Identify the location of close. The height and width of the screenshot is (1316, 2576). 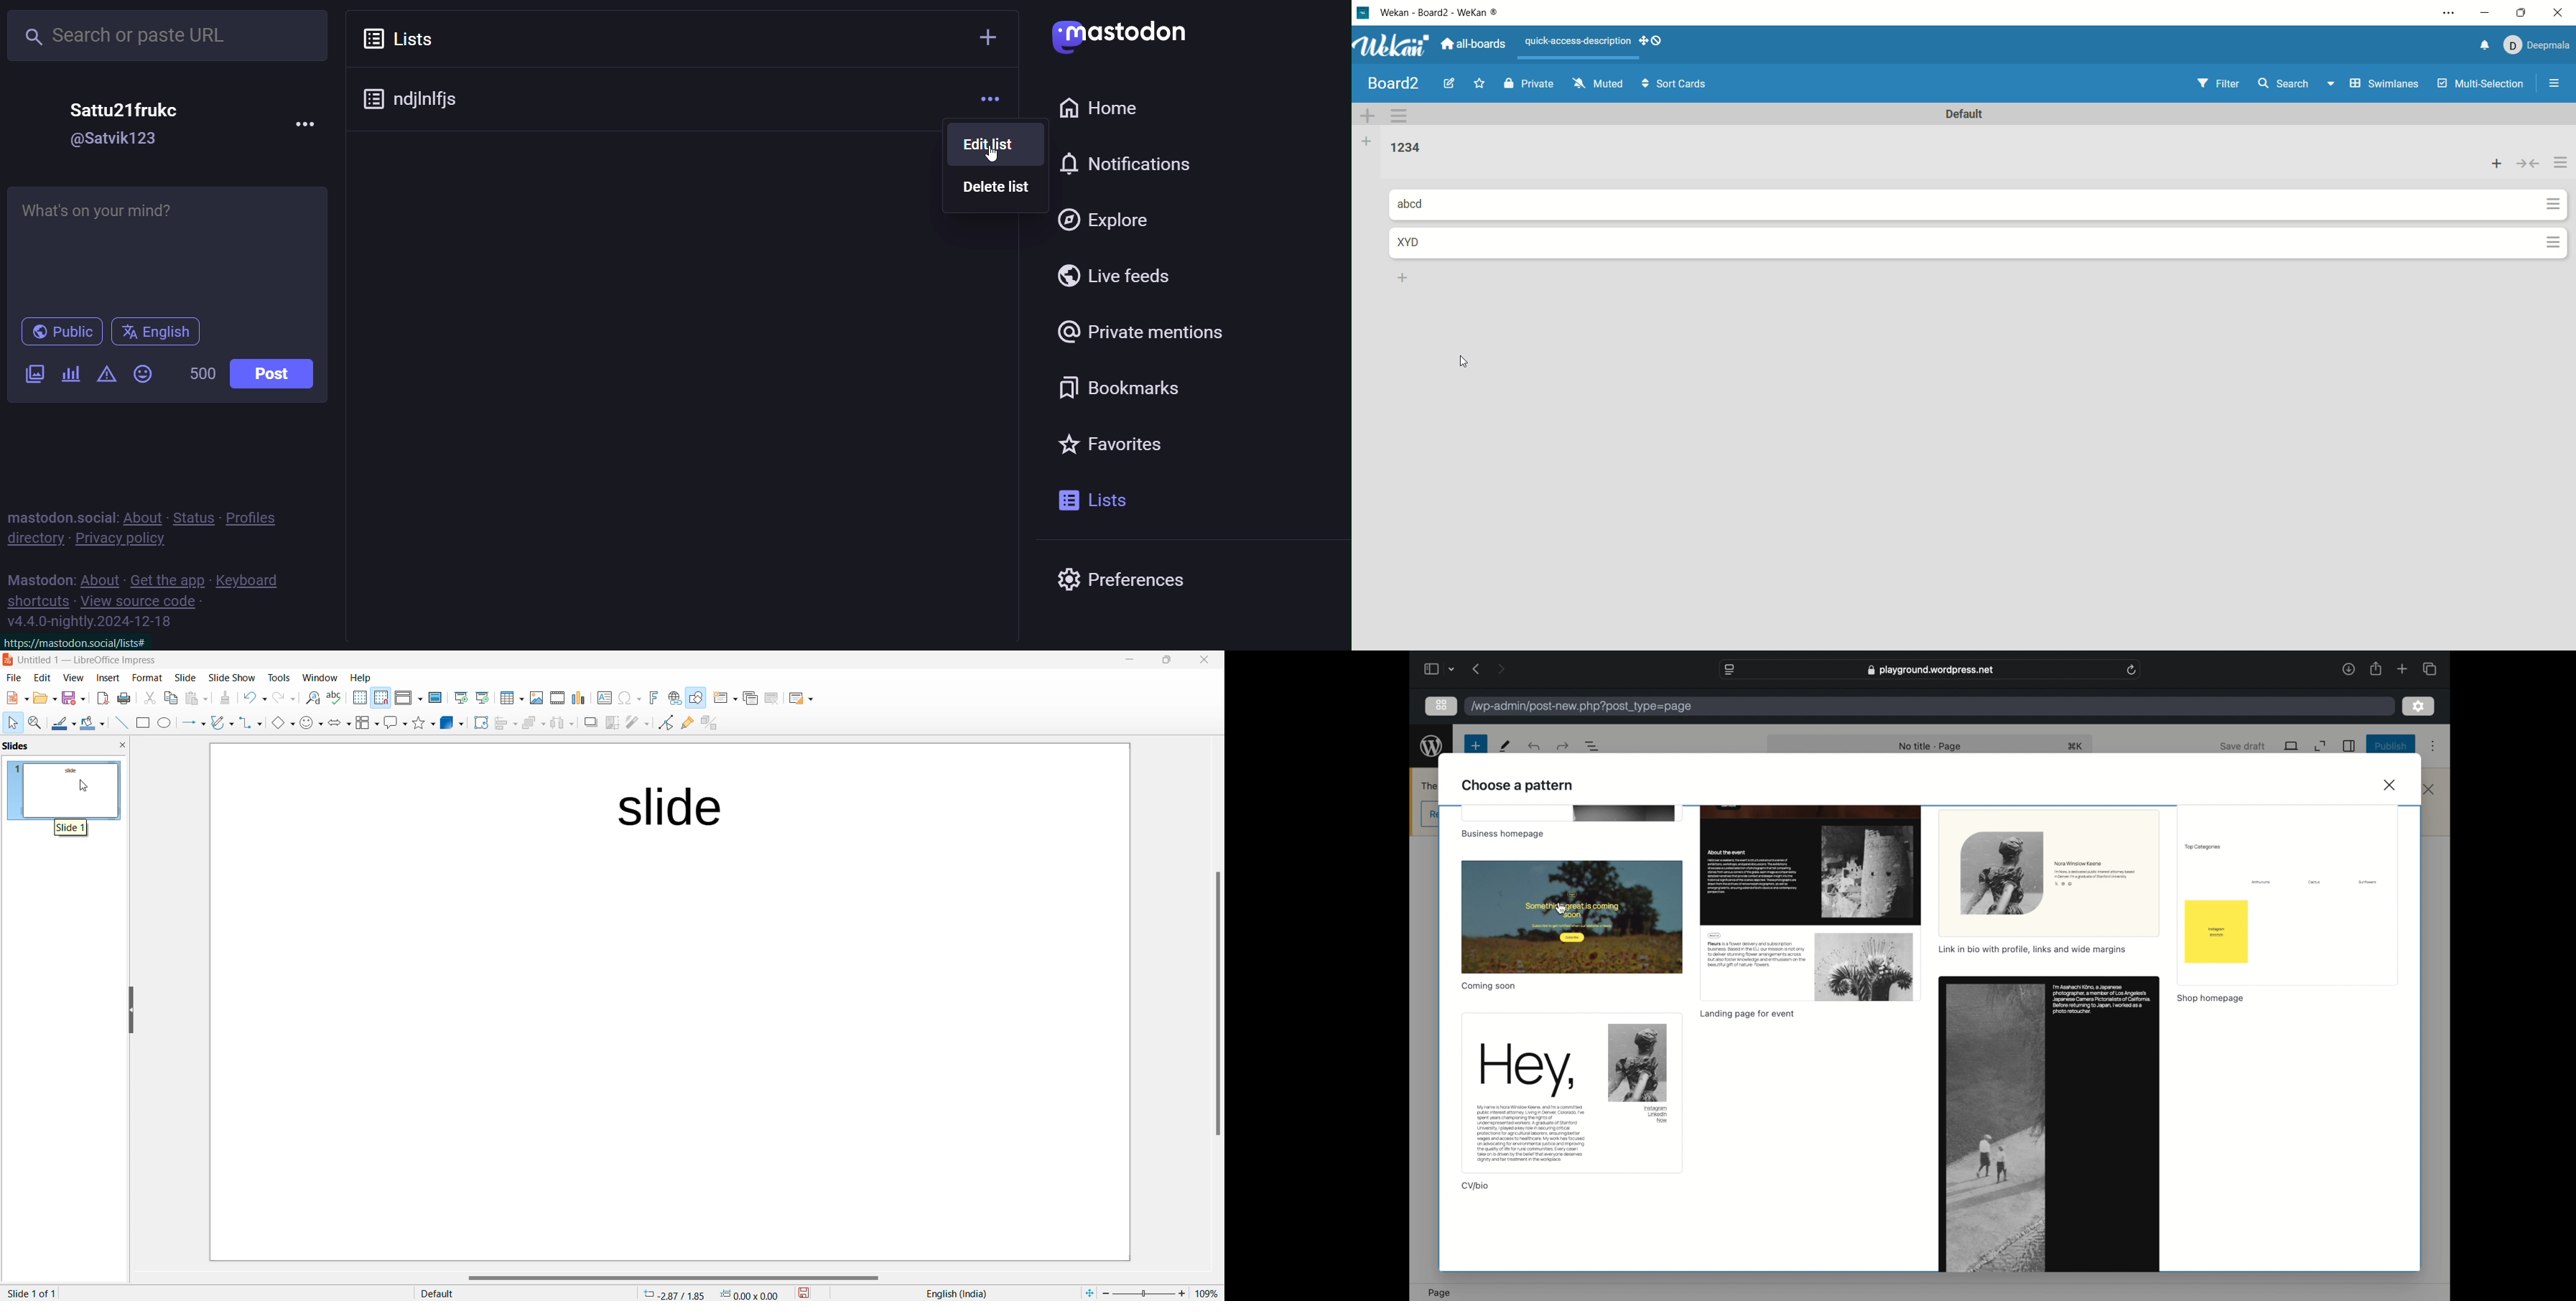
(2391, 784).